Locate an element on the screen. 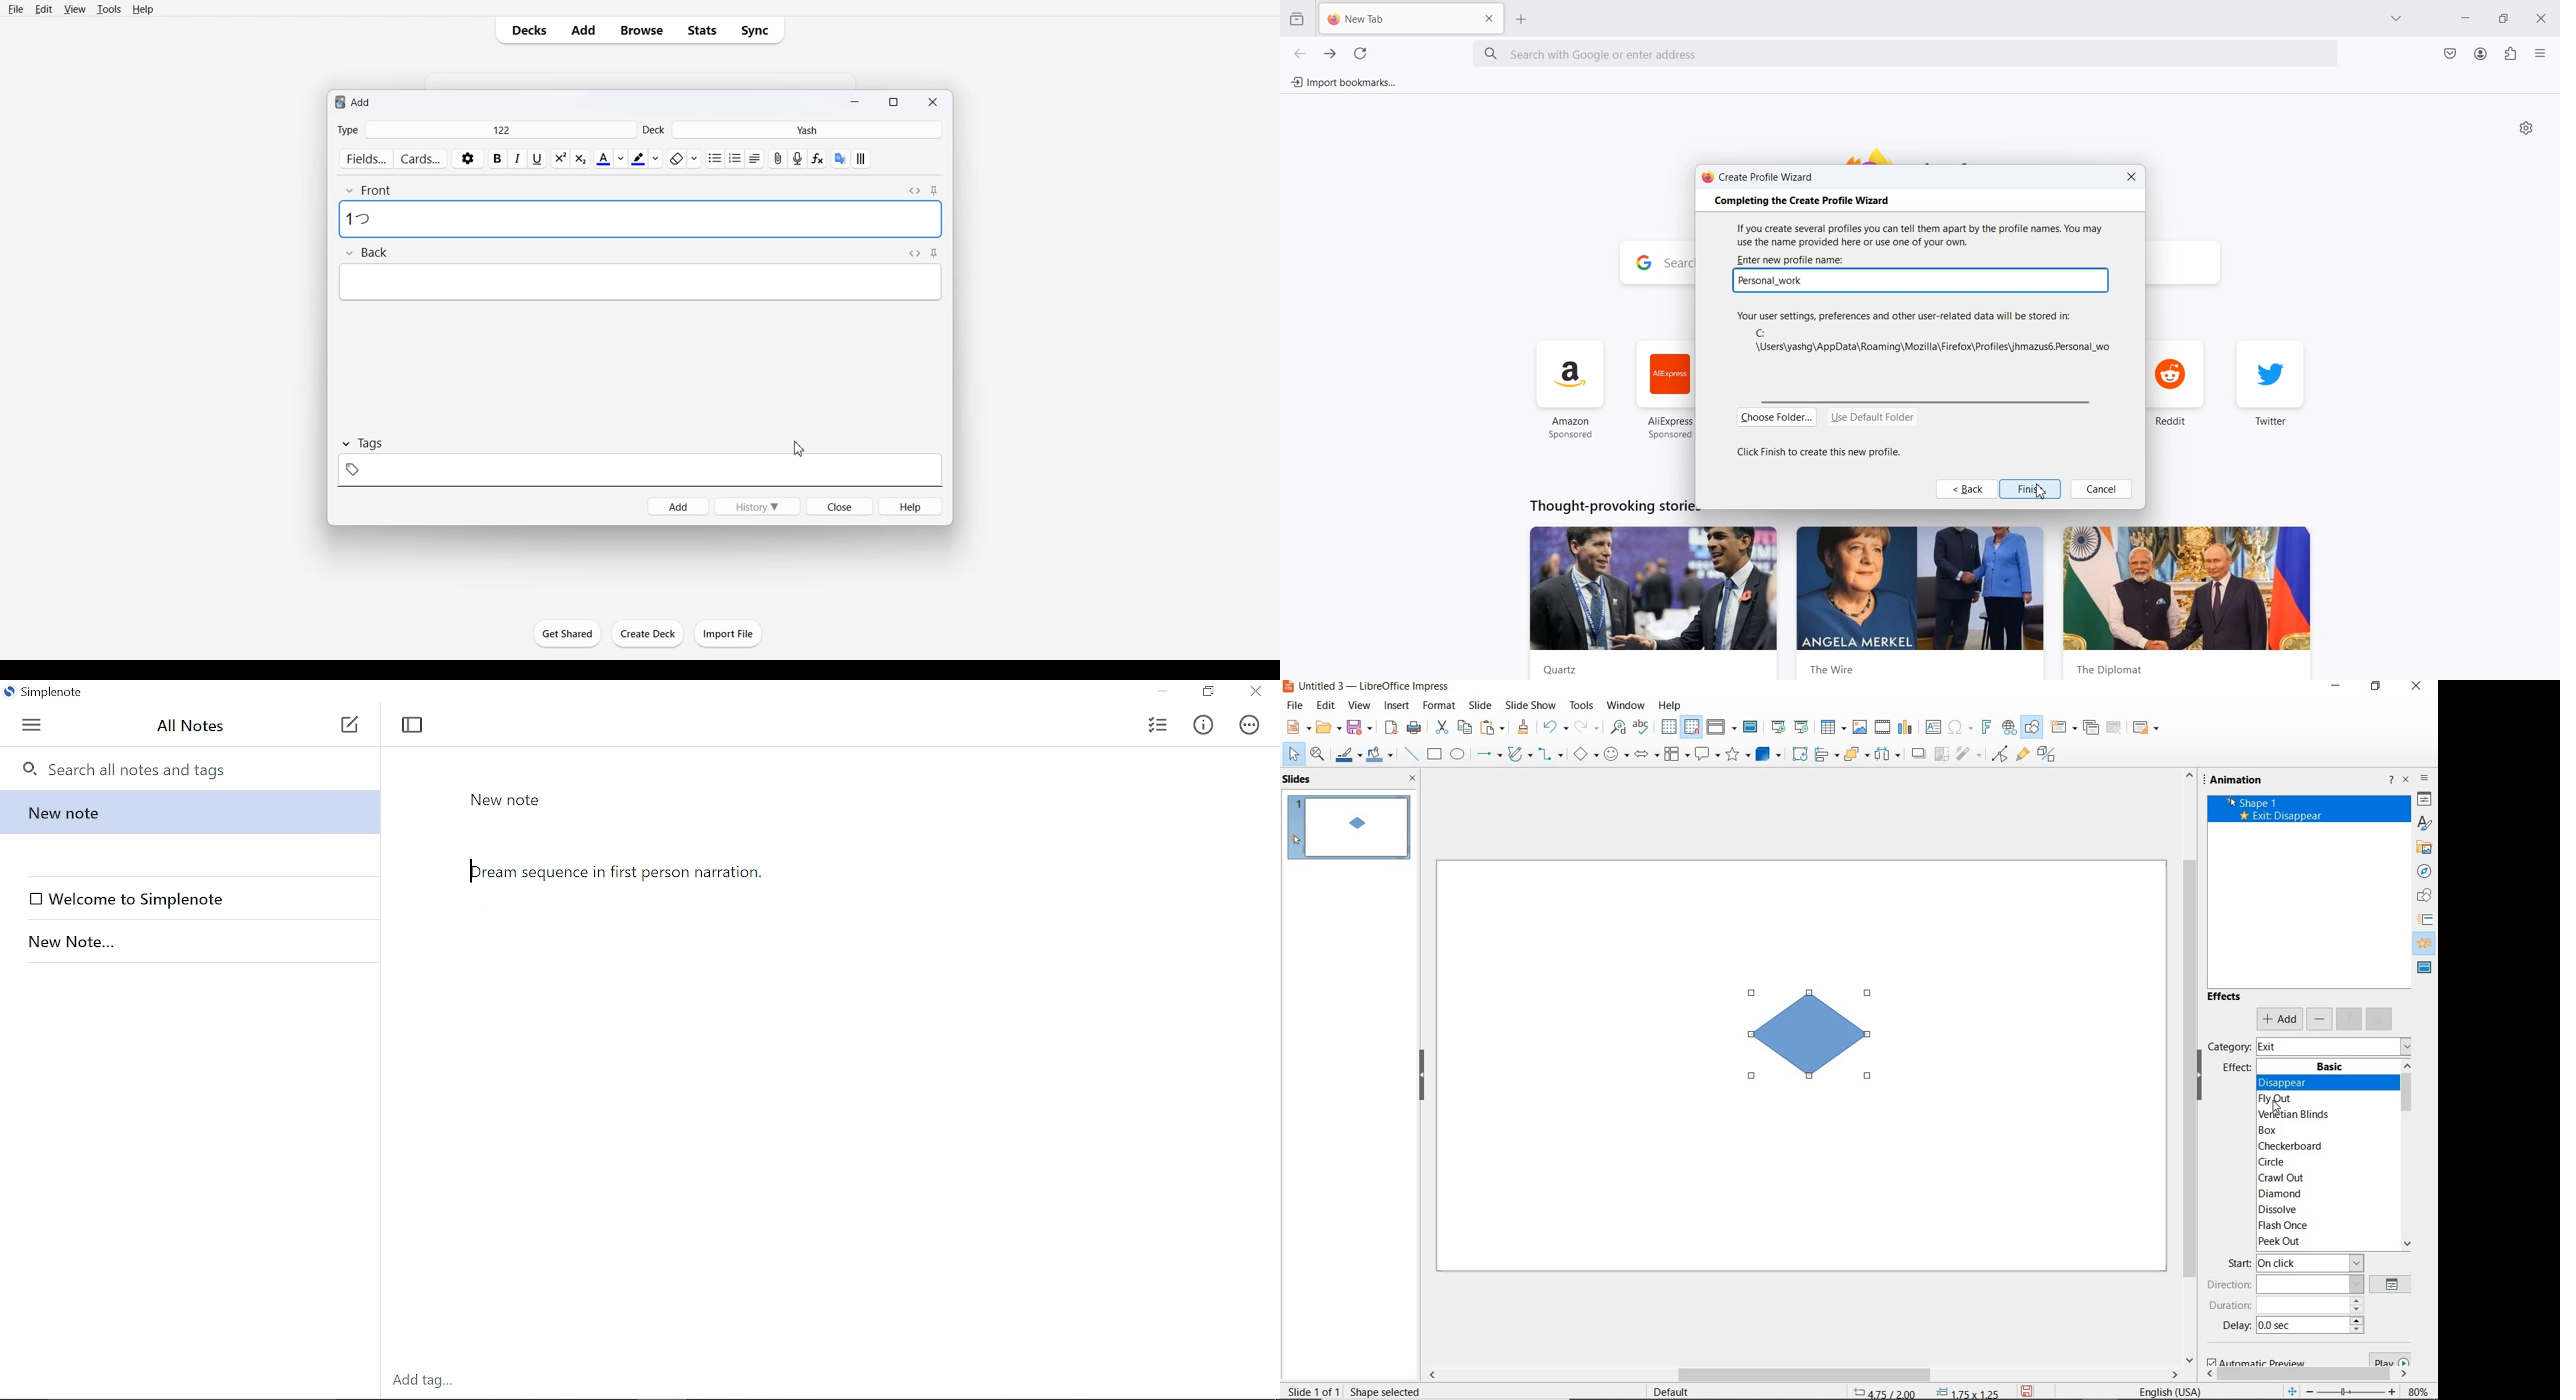 The image size is (2576, 1400). Actions is located at coordinates (1250, 725).